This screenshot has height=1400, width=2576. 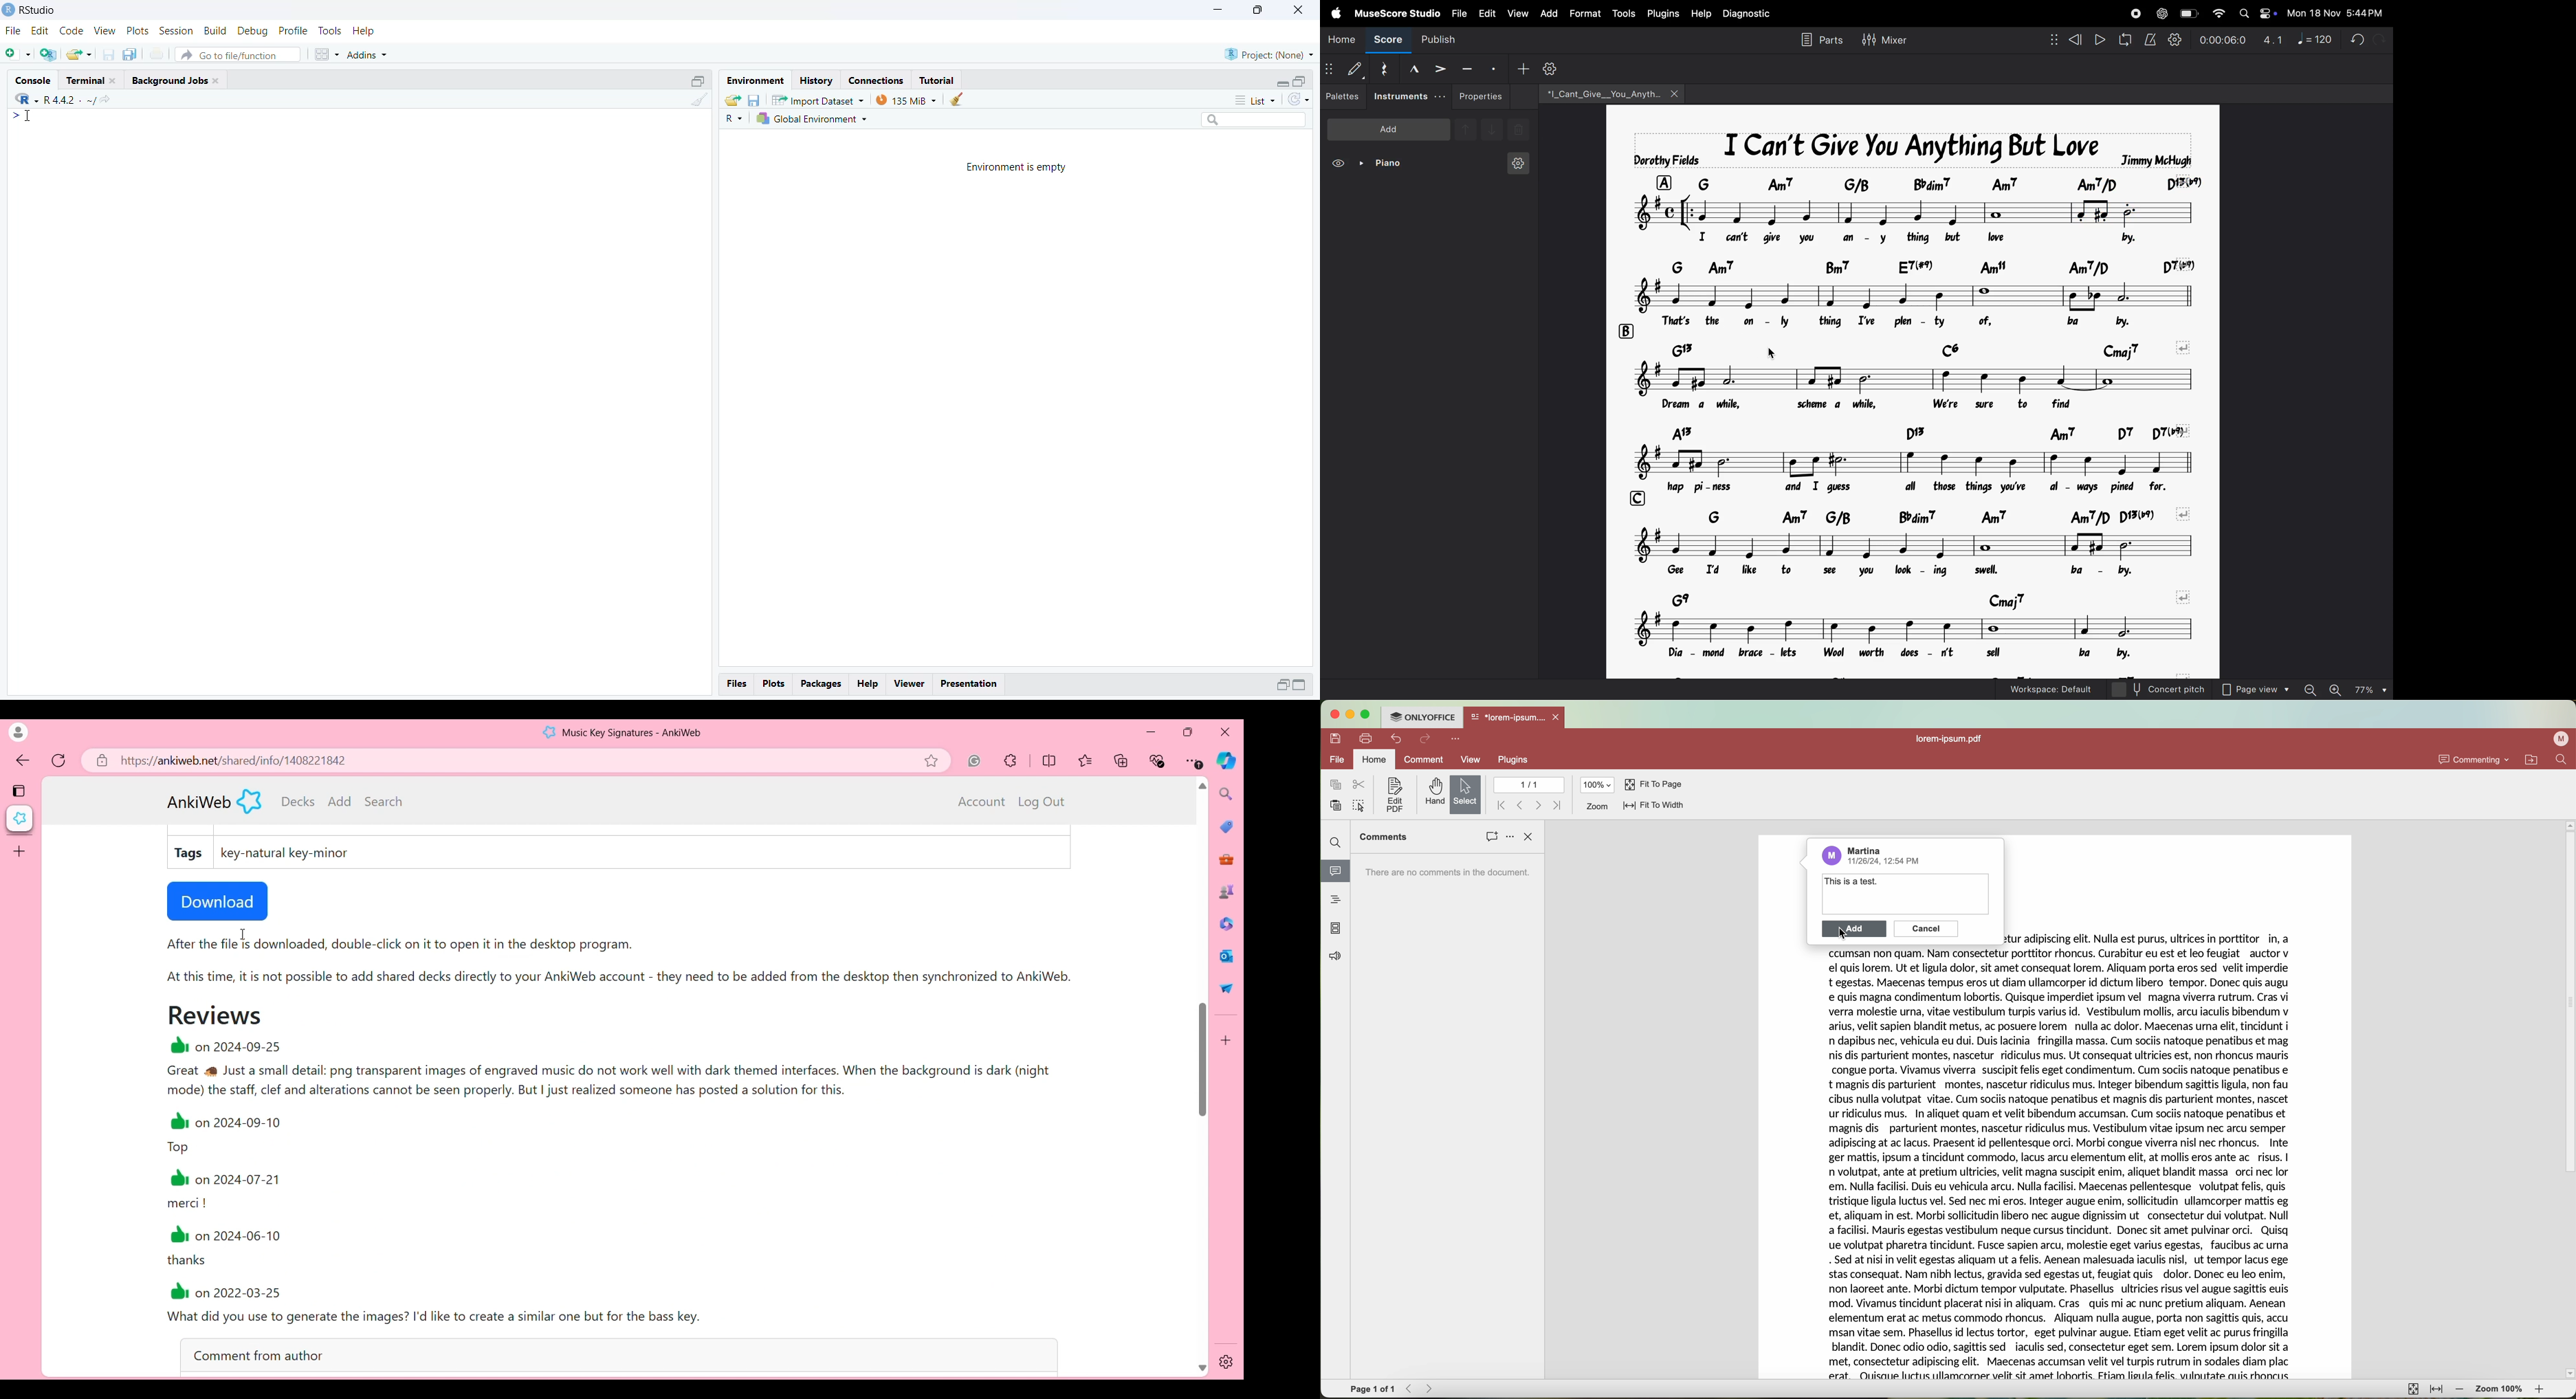 I want to click on maximize, so click(x=1366, y=715).